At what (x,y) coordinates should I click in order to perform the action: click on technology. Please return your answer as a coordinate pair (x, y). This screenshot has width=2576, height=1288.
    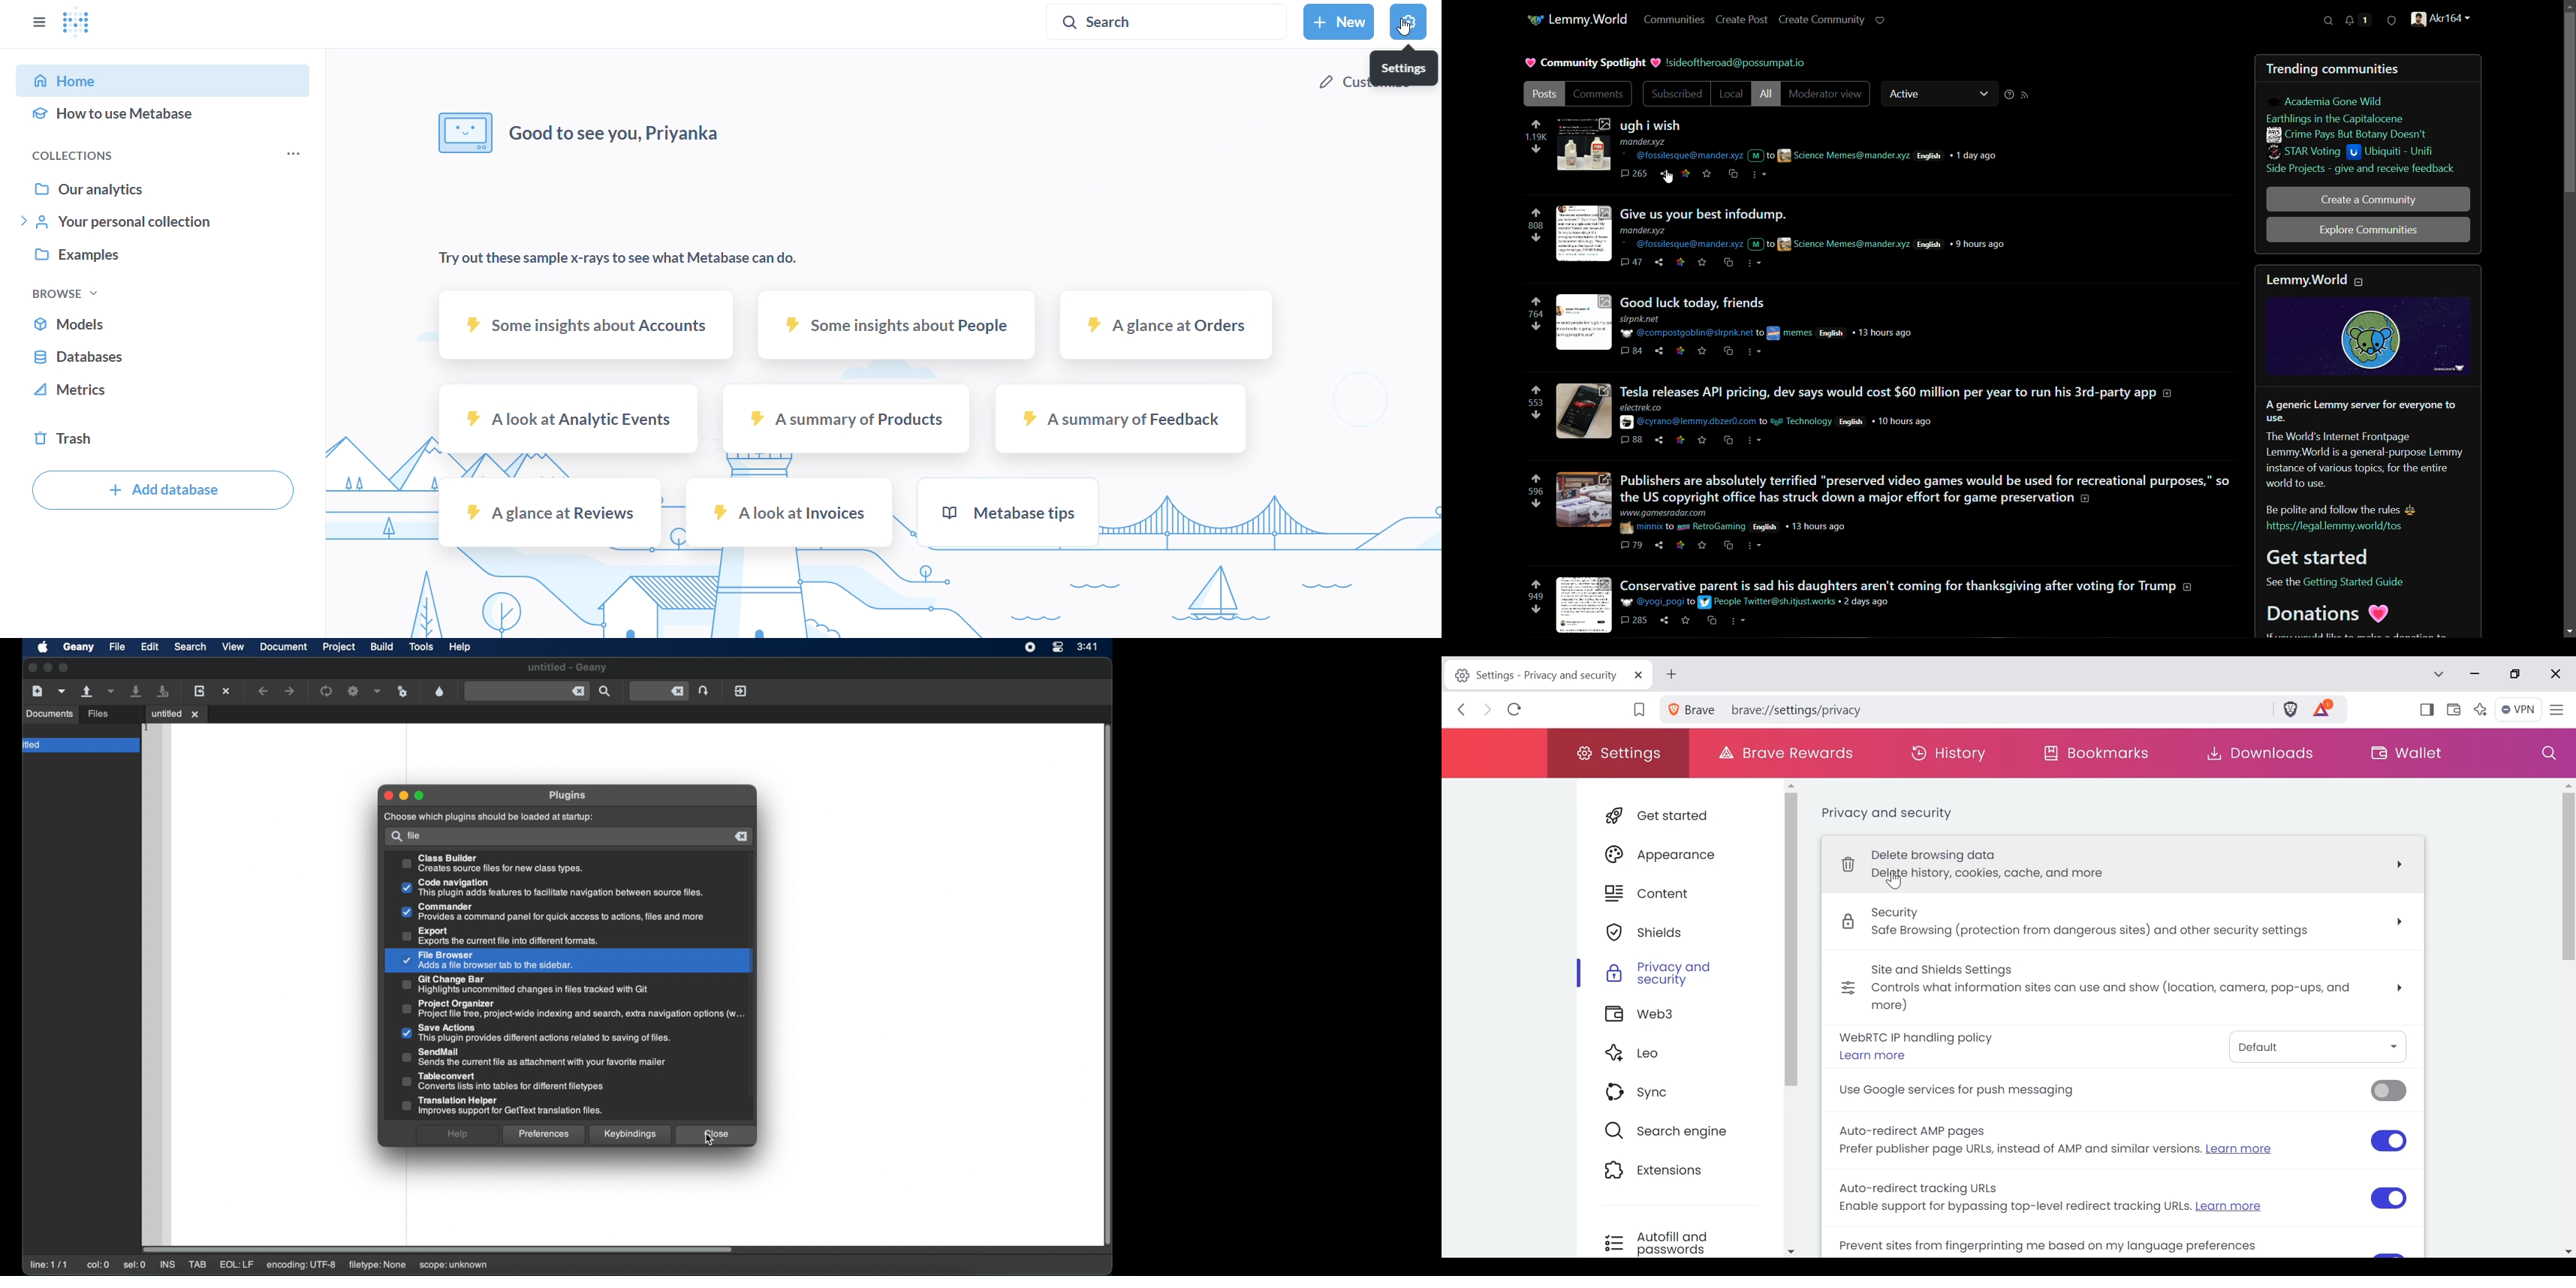
    Looking at the image, I should click on (1801, 421).